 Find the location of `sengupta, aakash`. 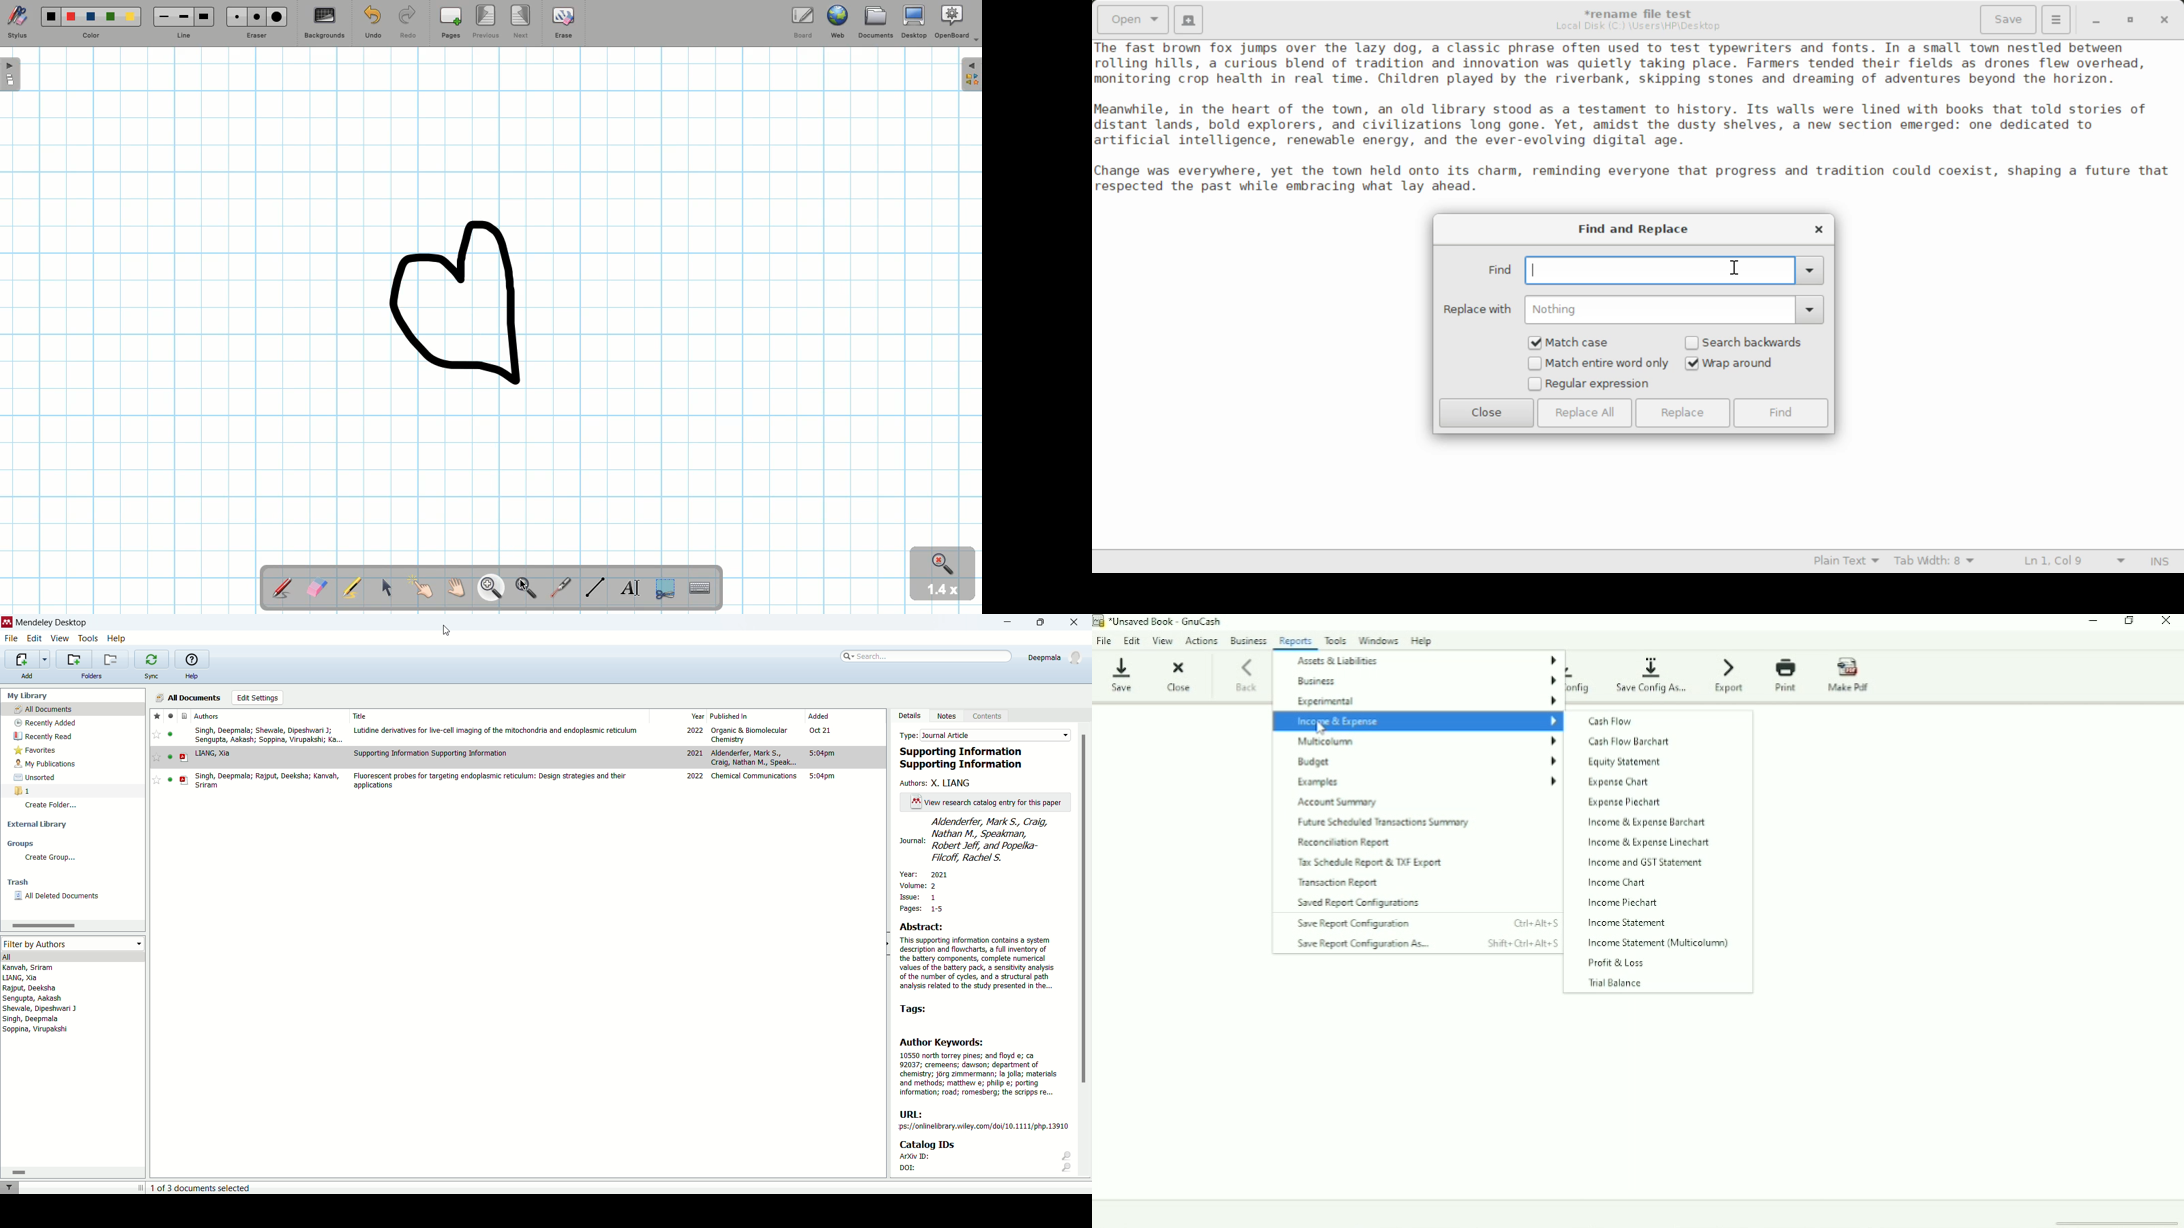

sengupta, aakash is located at coordinates (33, 998).